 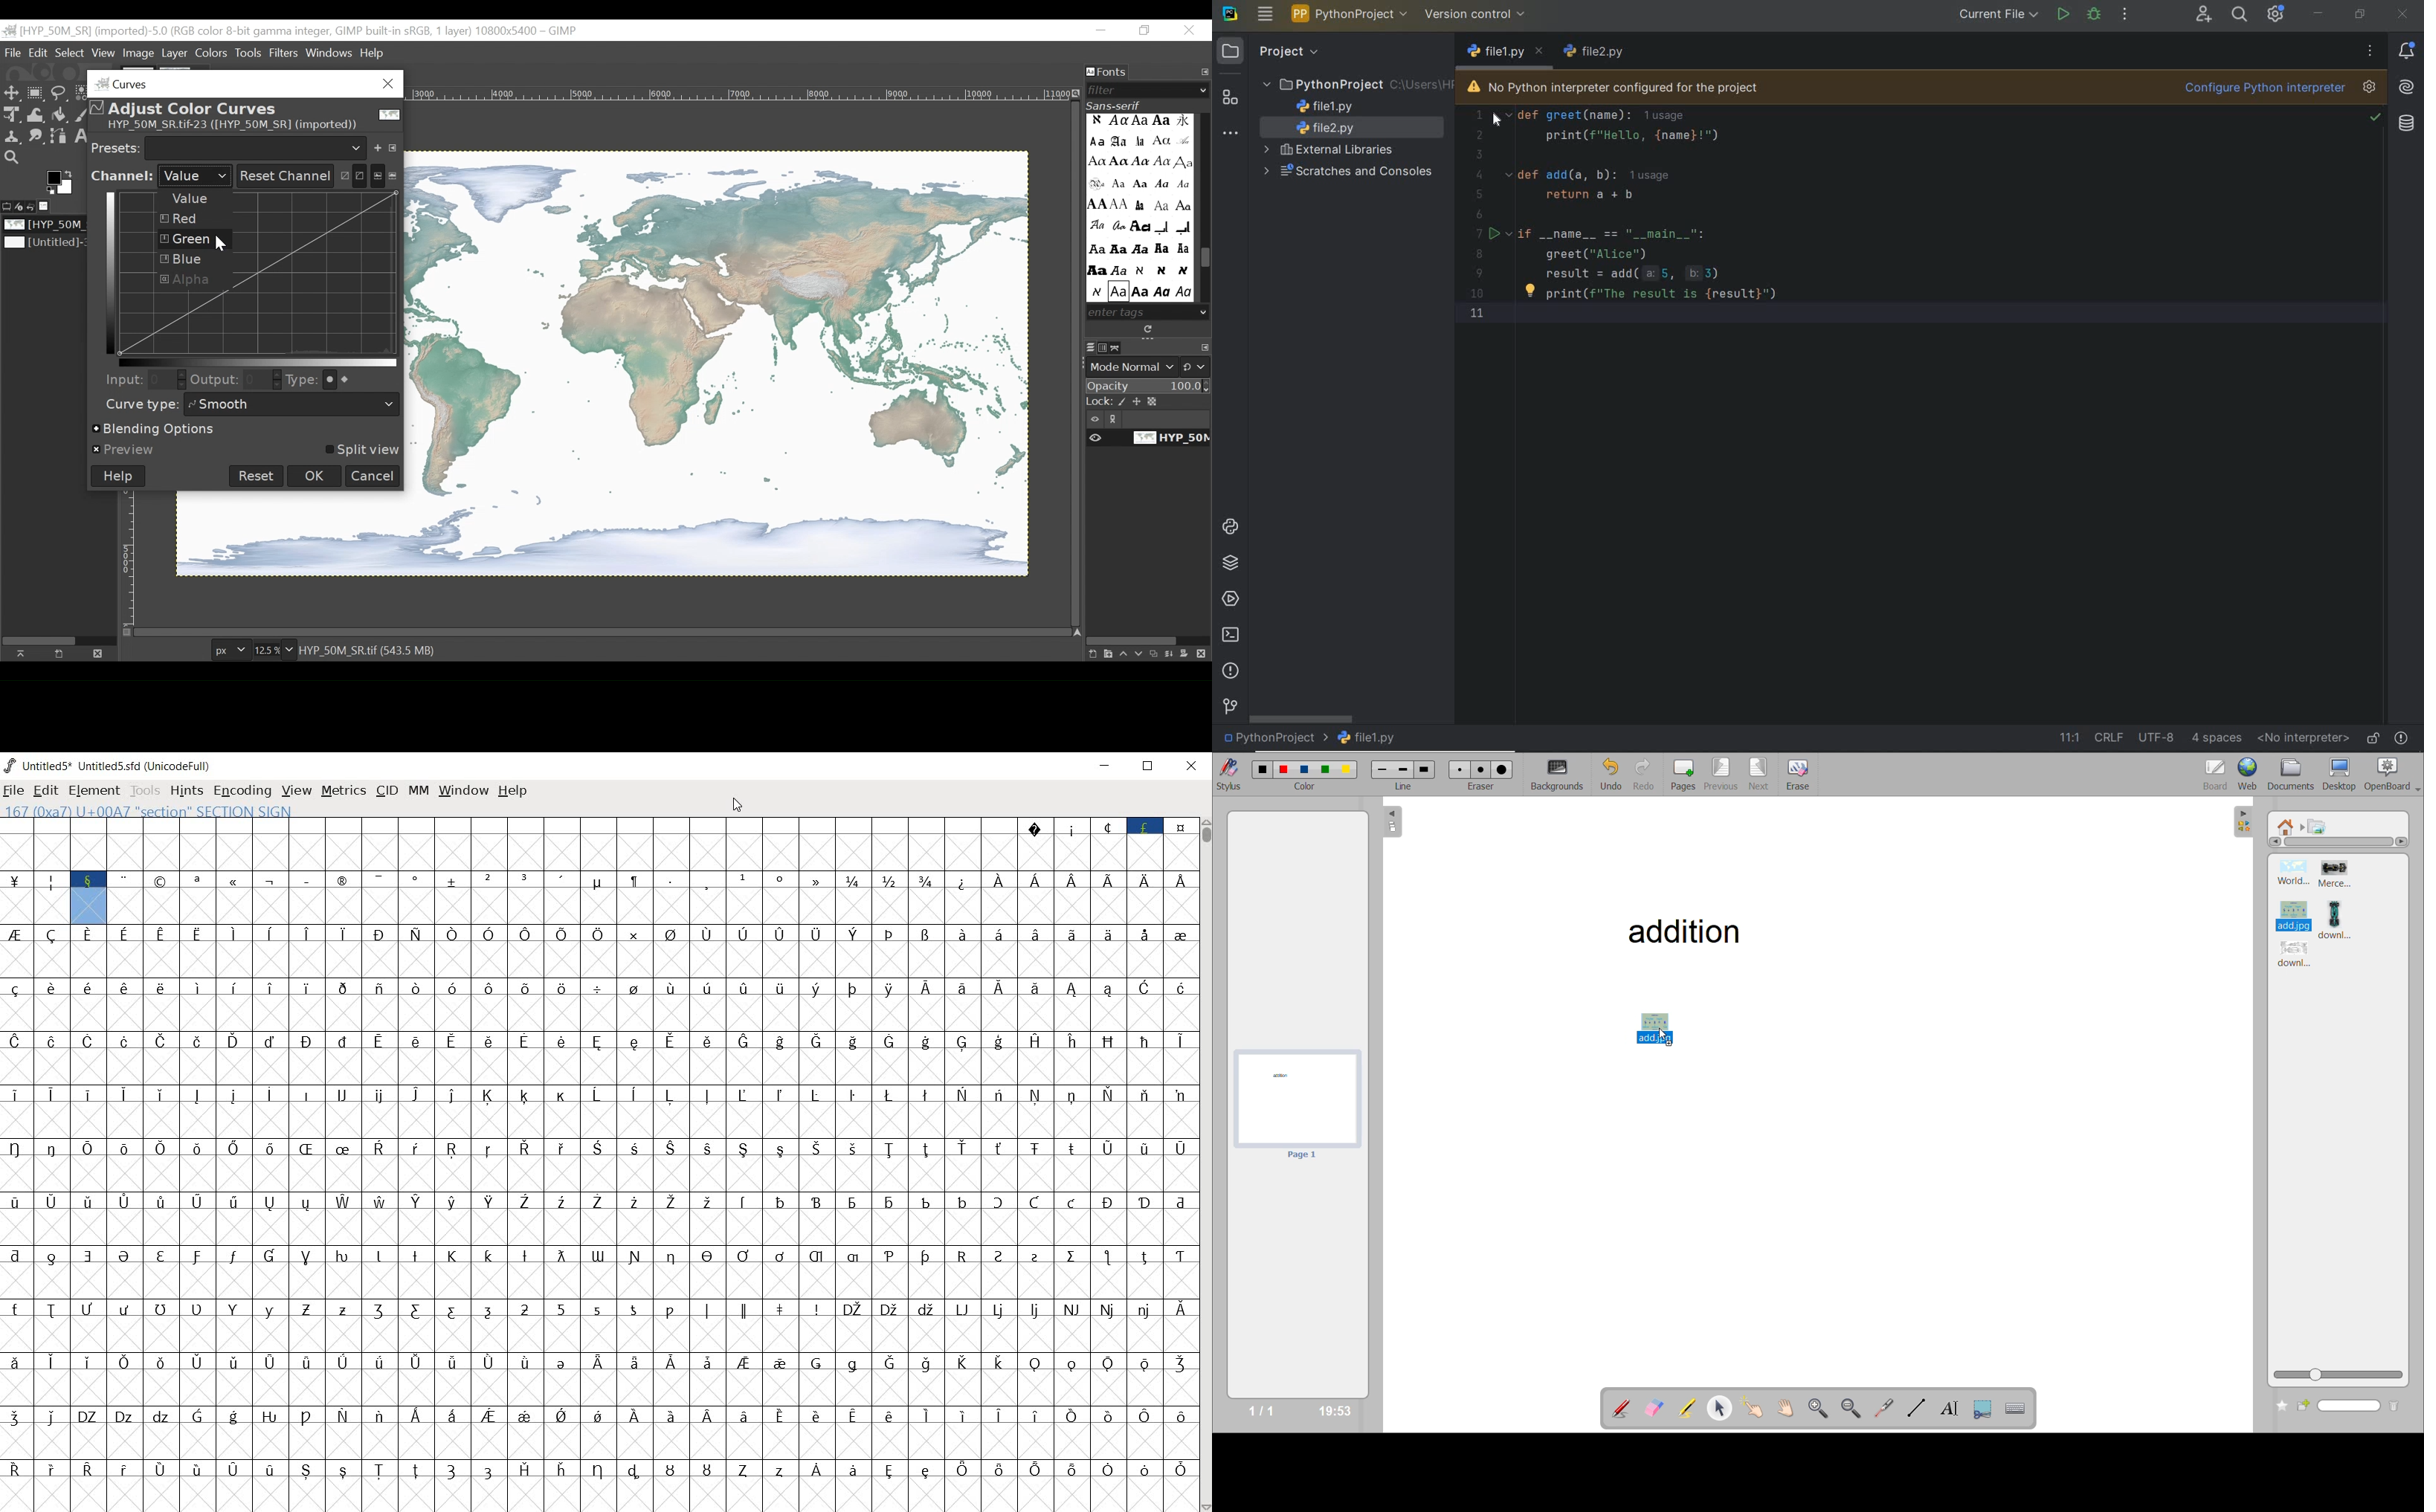 I want to click on special alphabets, so click(x=959, y=1058).